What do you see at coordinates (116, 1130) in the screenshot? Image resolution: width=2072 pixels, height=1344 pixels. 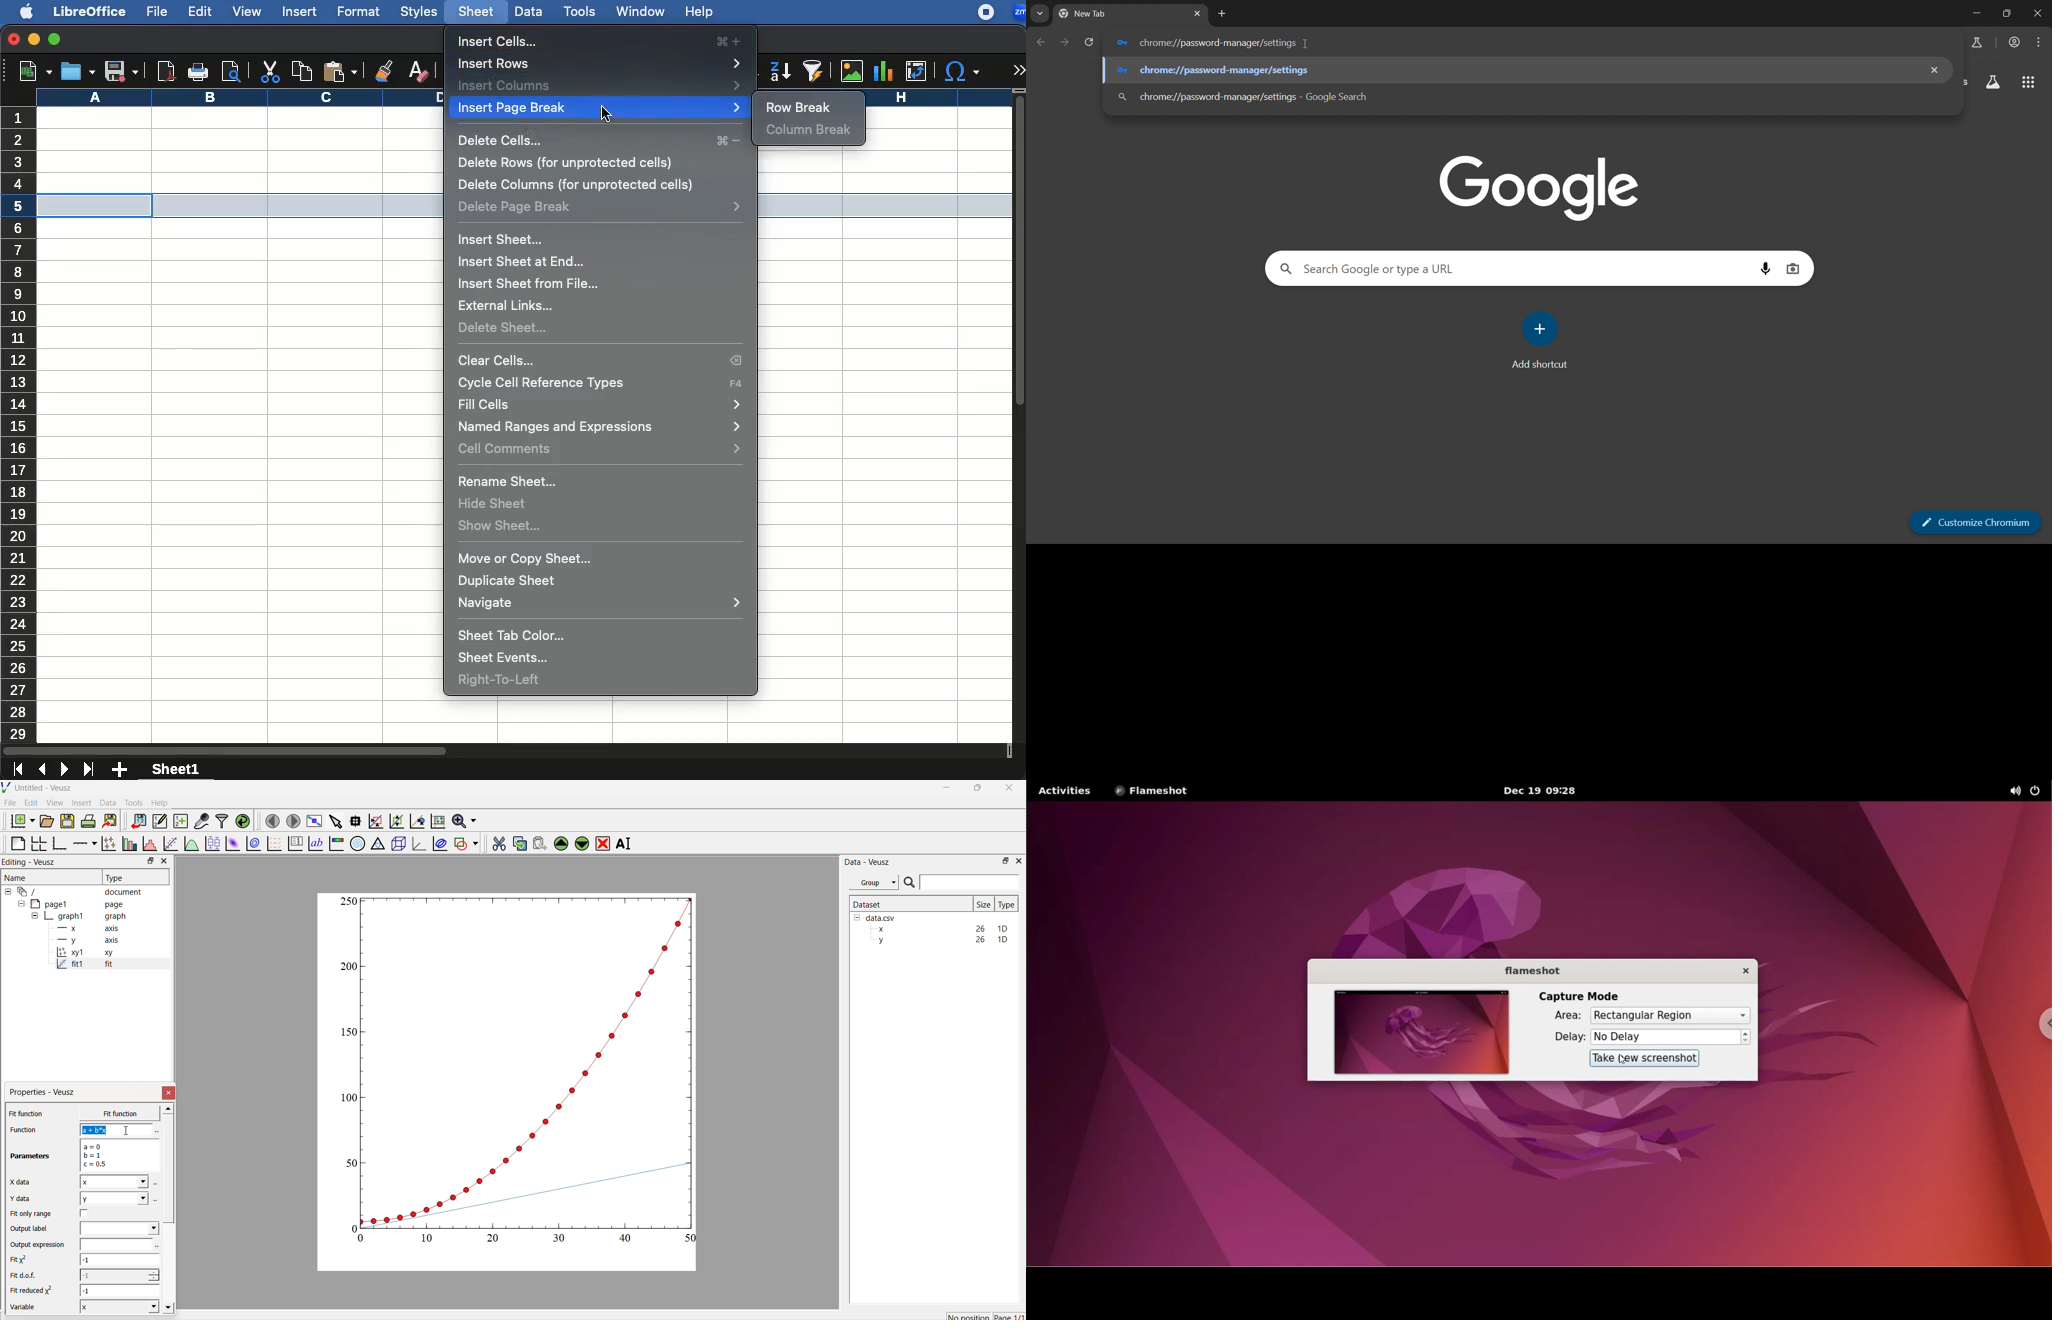 I see `a+b*x` at bounding box center [116, 1130].